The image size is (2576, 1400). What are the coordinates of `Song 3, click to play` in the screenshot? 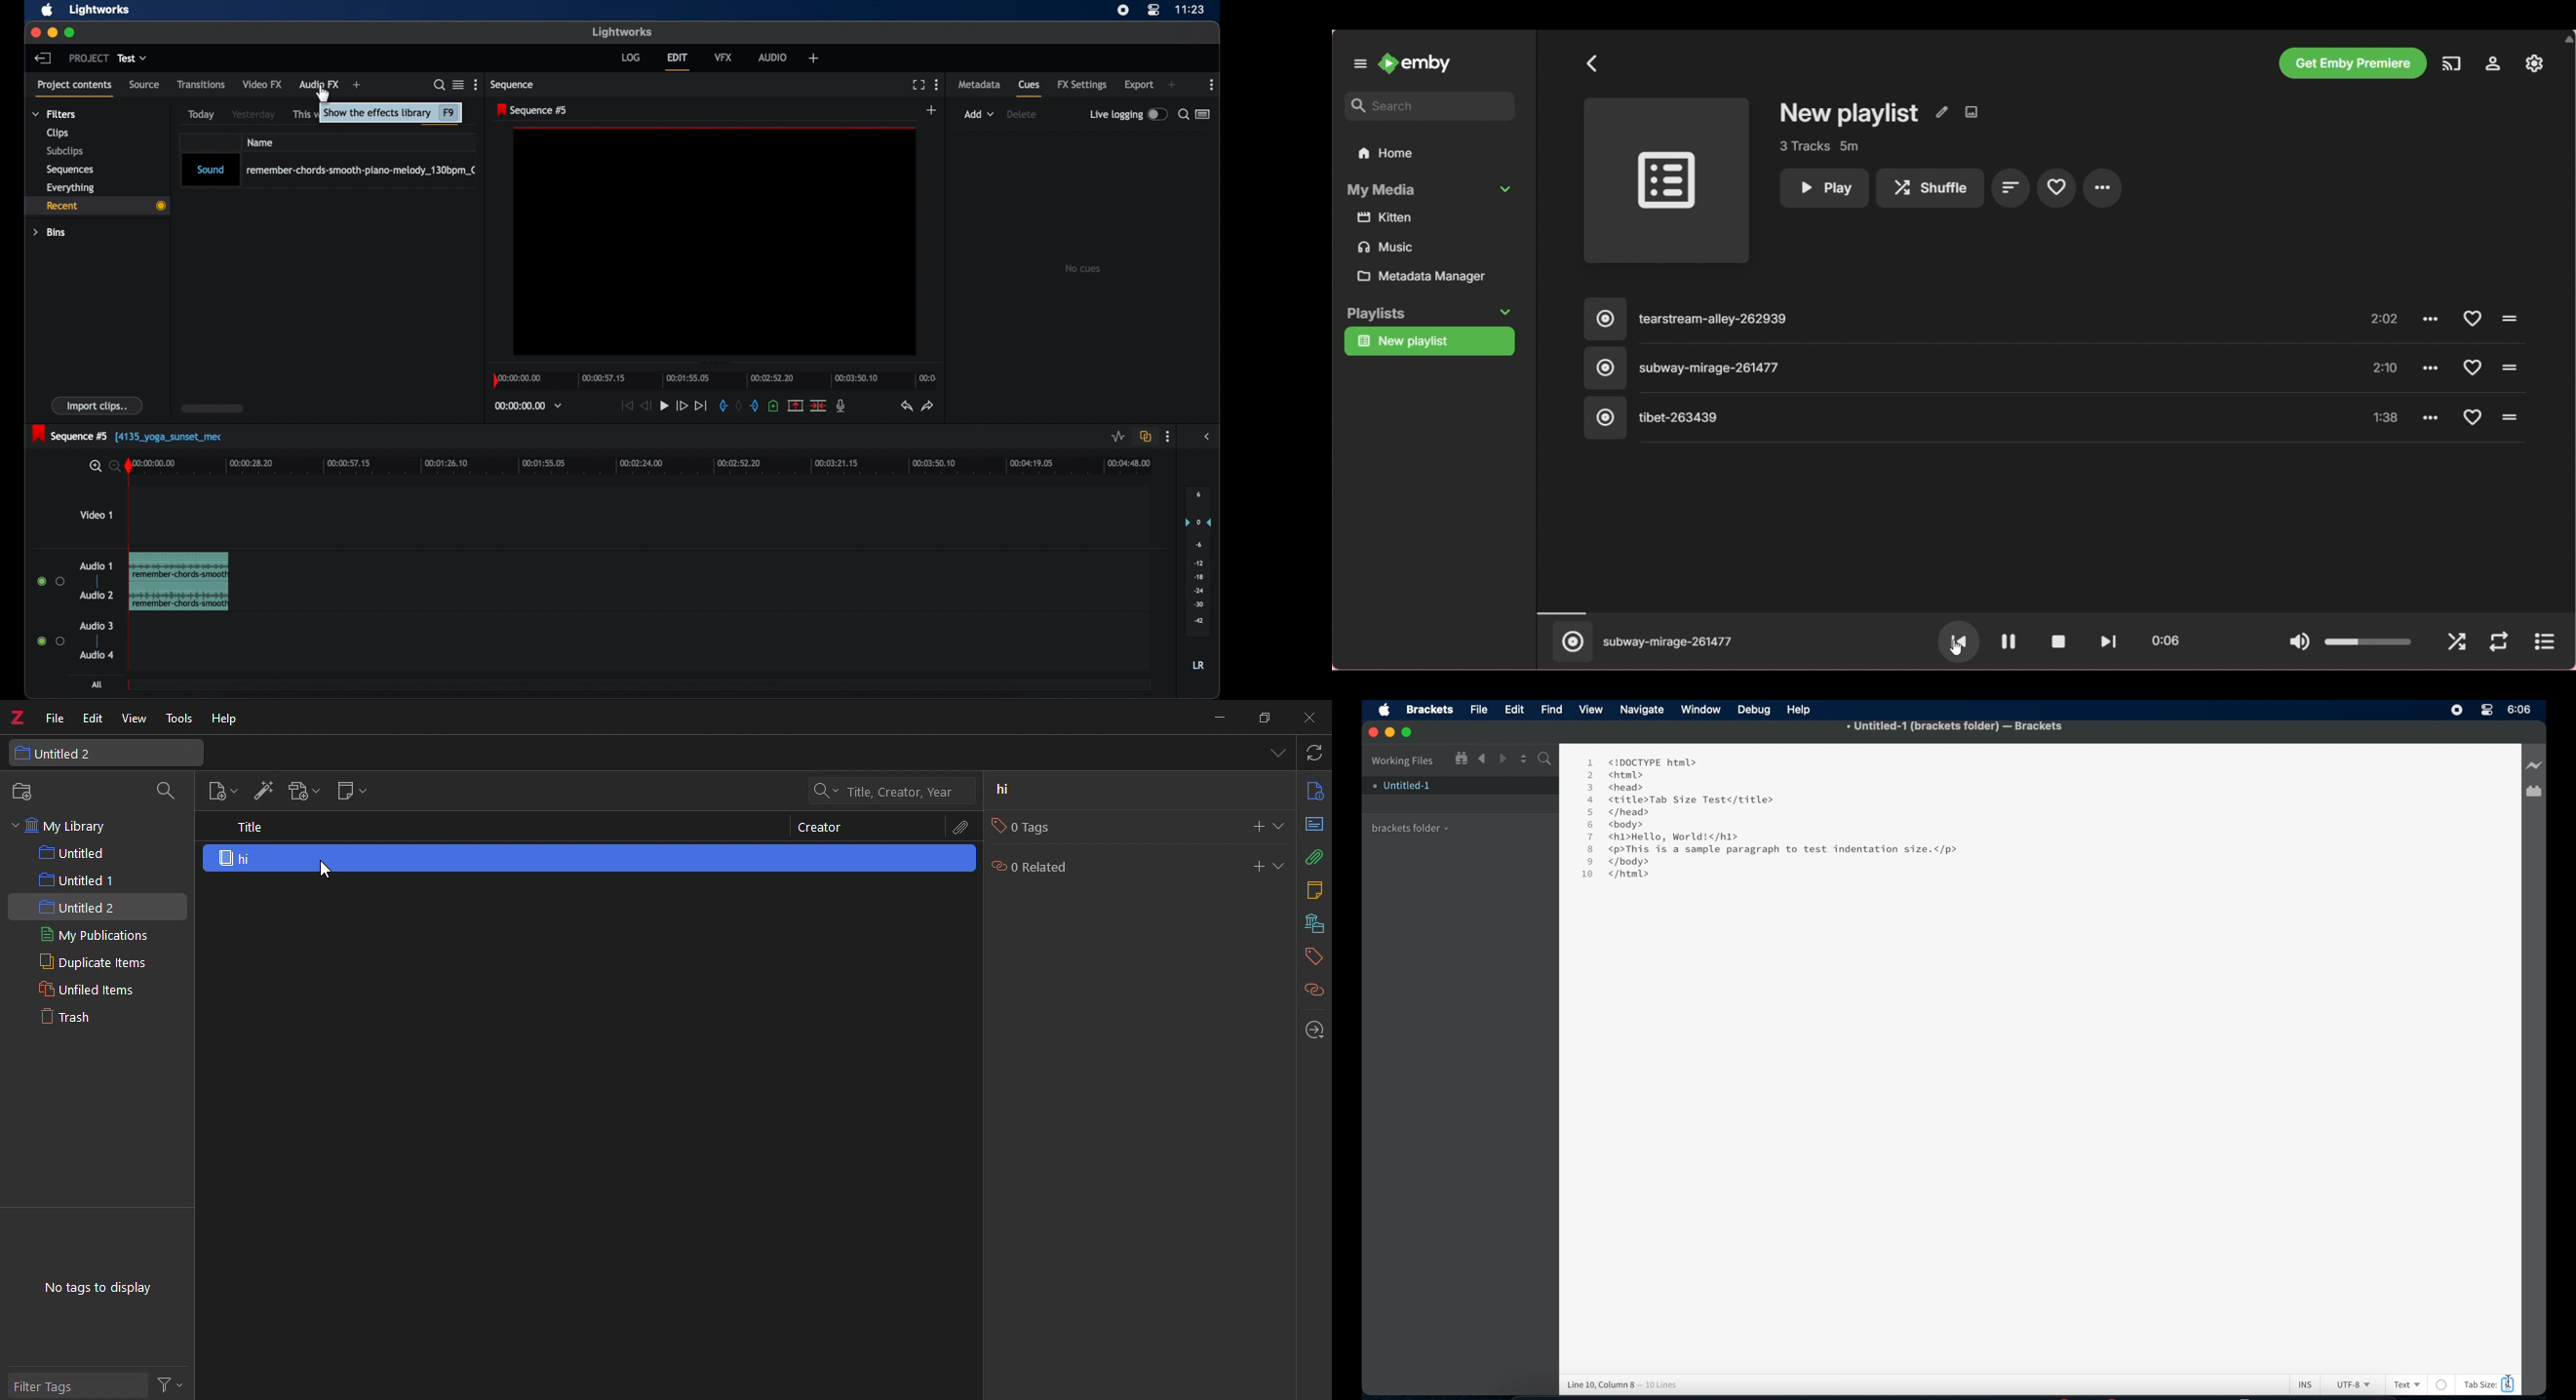 It's located at (1948, 418).